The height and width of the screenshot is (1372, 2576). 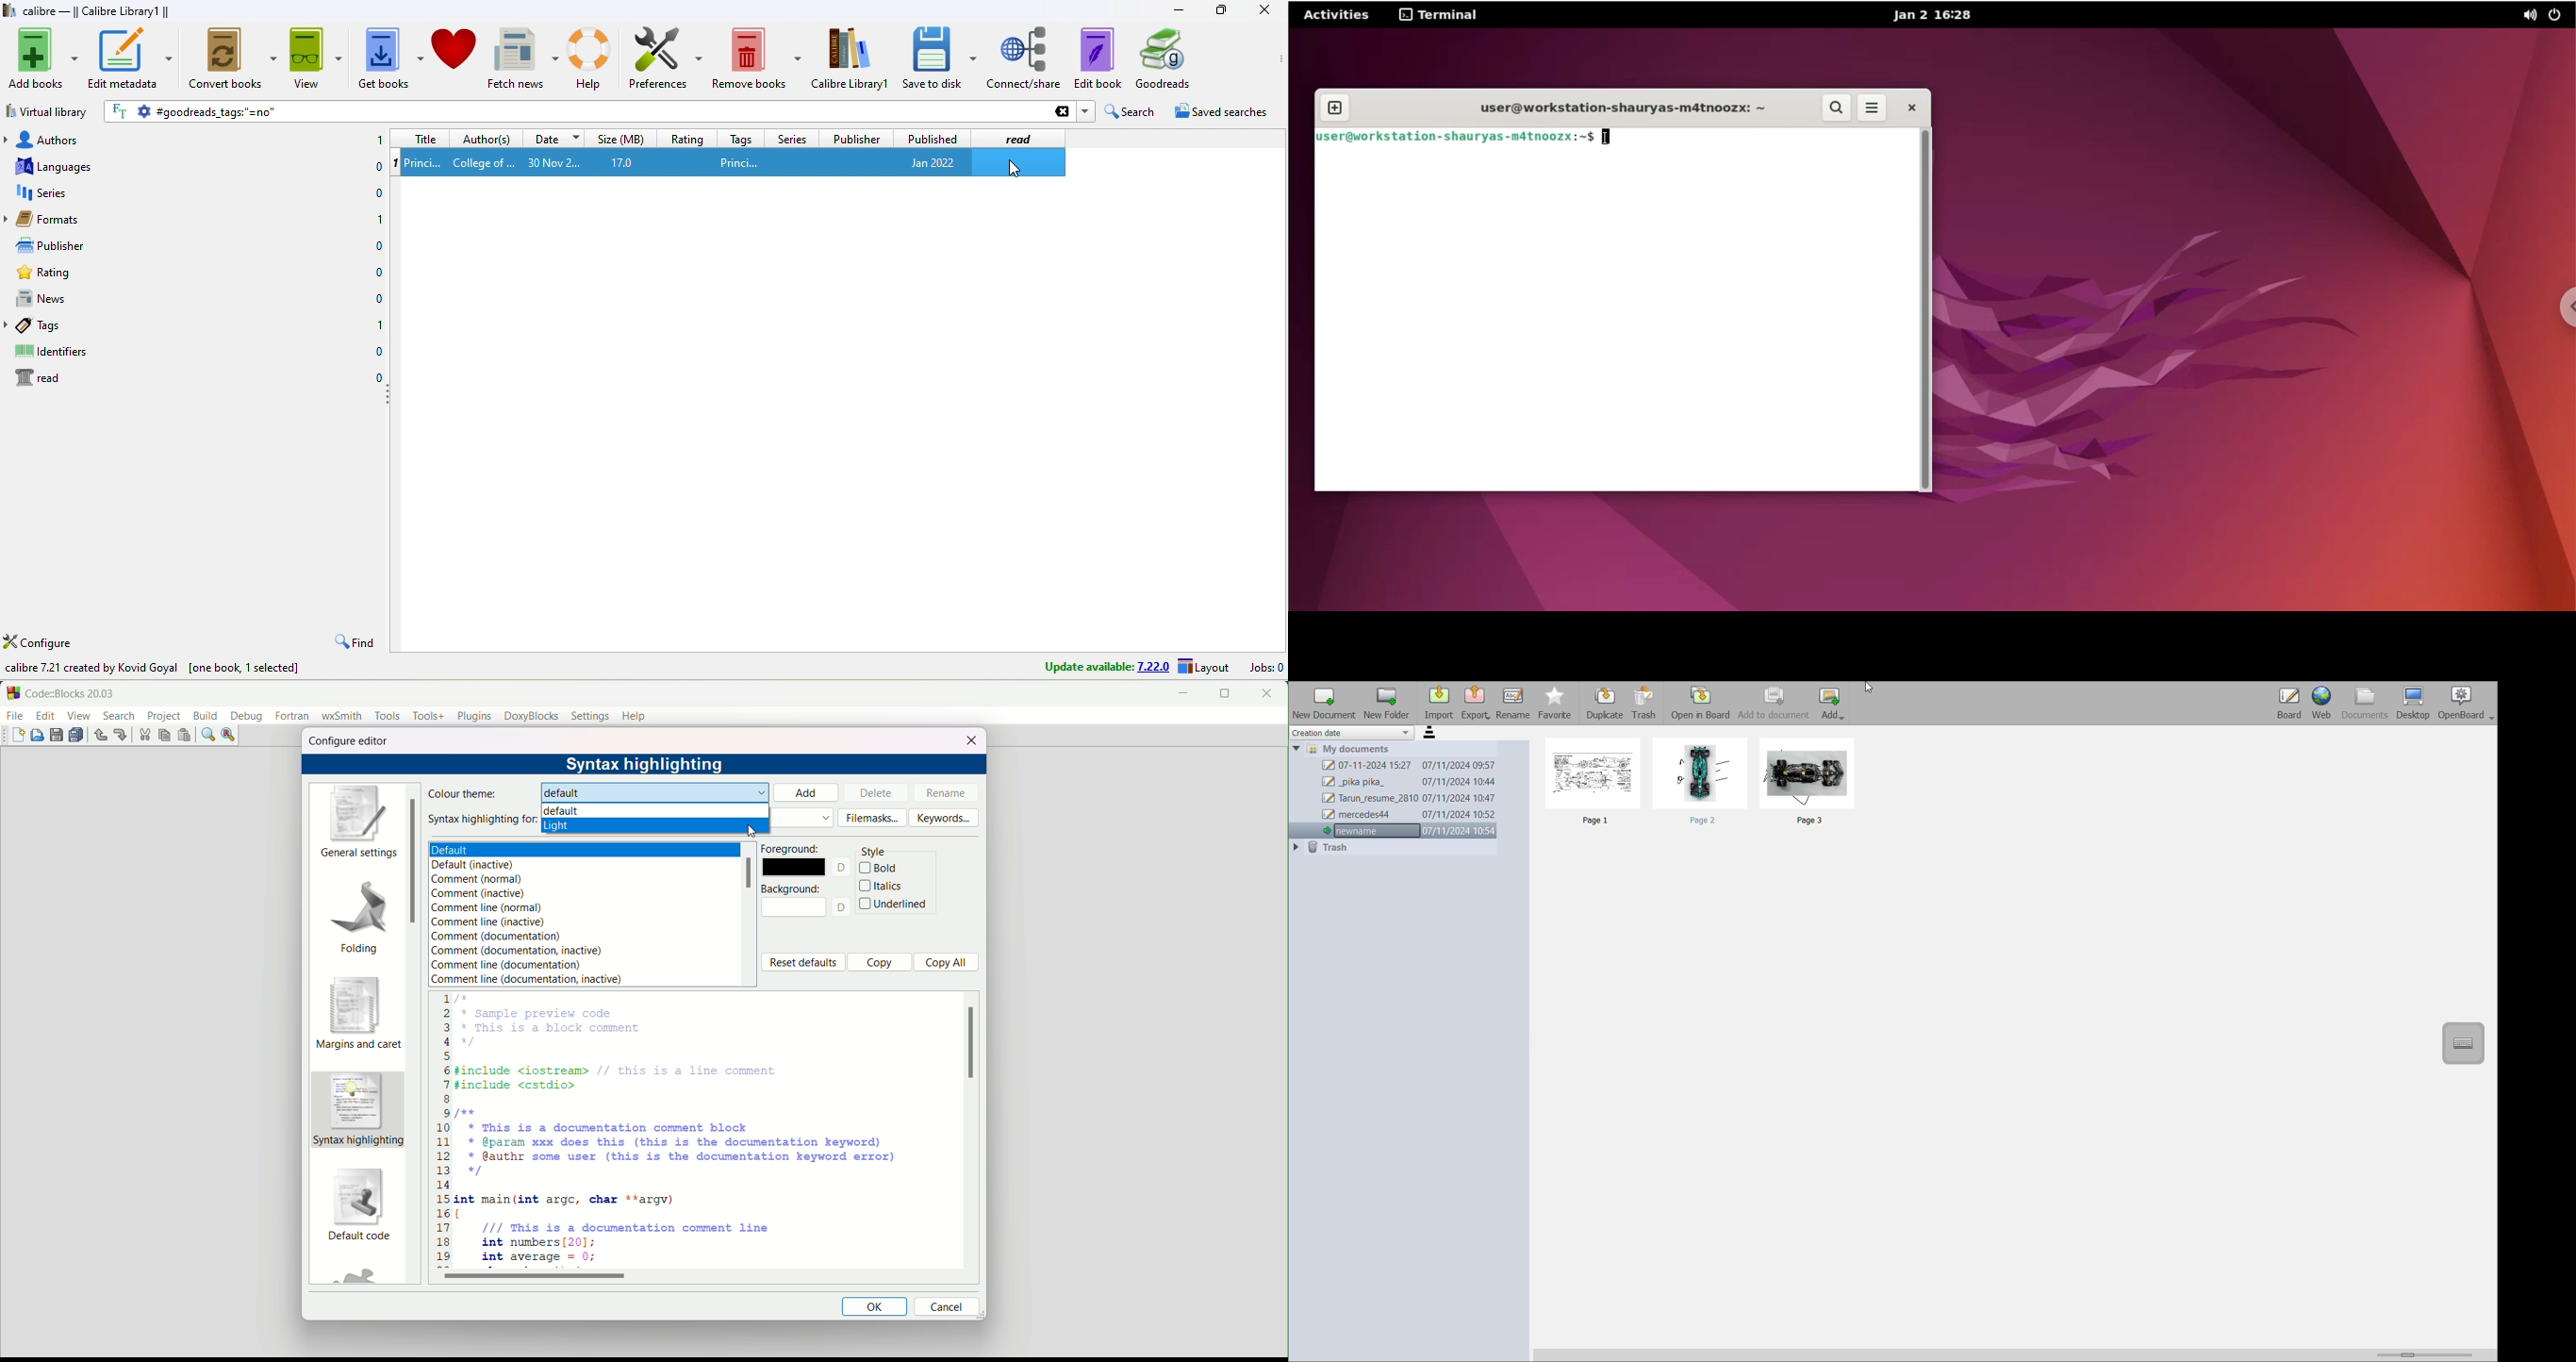 I want to click on calibre - || Calibre Library1 ||, so click(x=96, y=10).